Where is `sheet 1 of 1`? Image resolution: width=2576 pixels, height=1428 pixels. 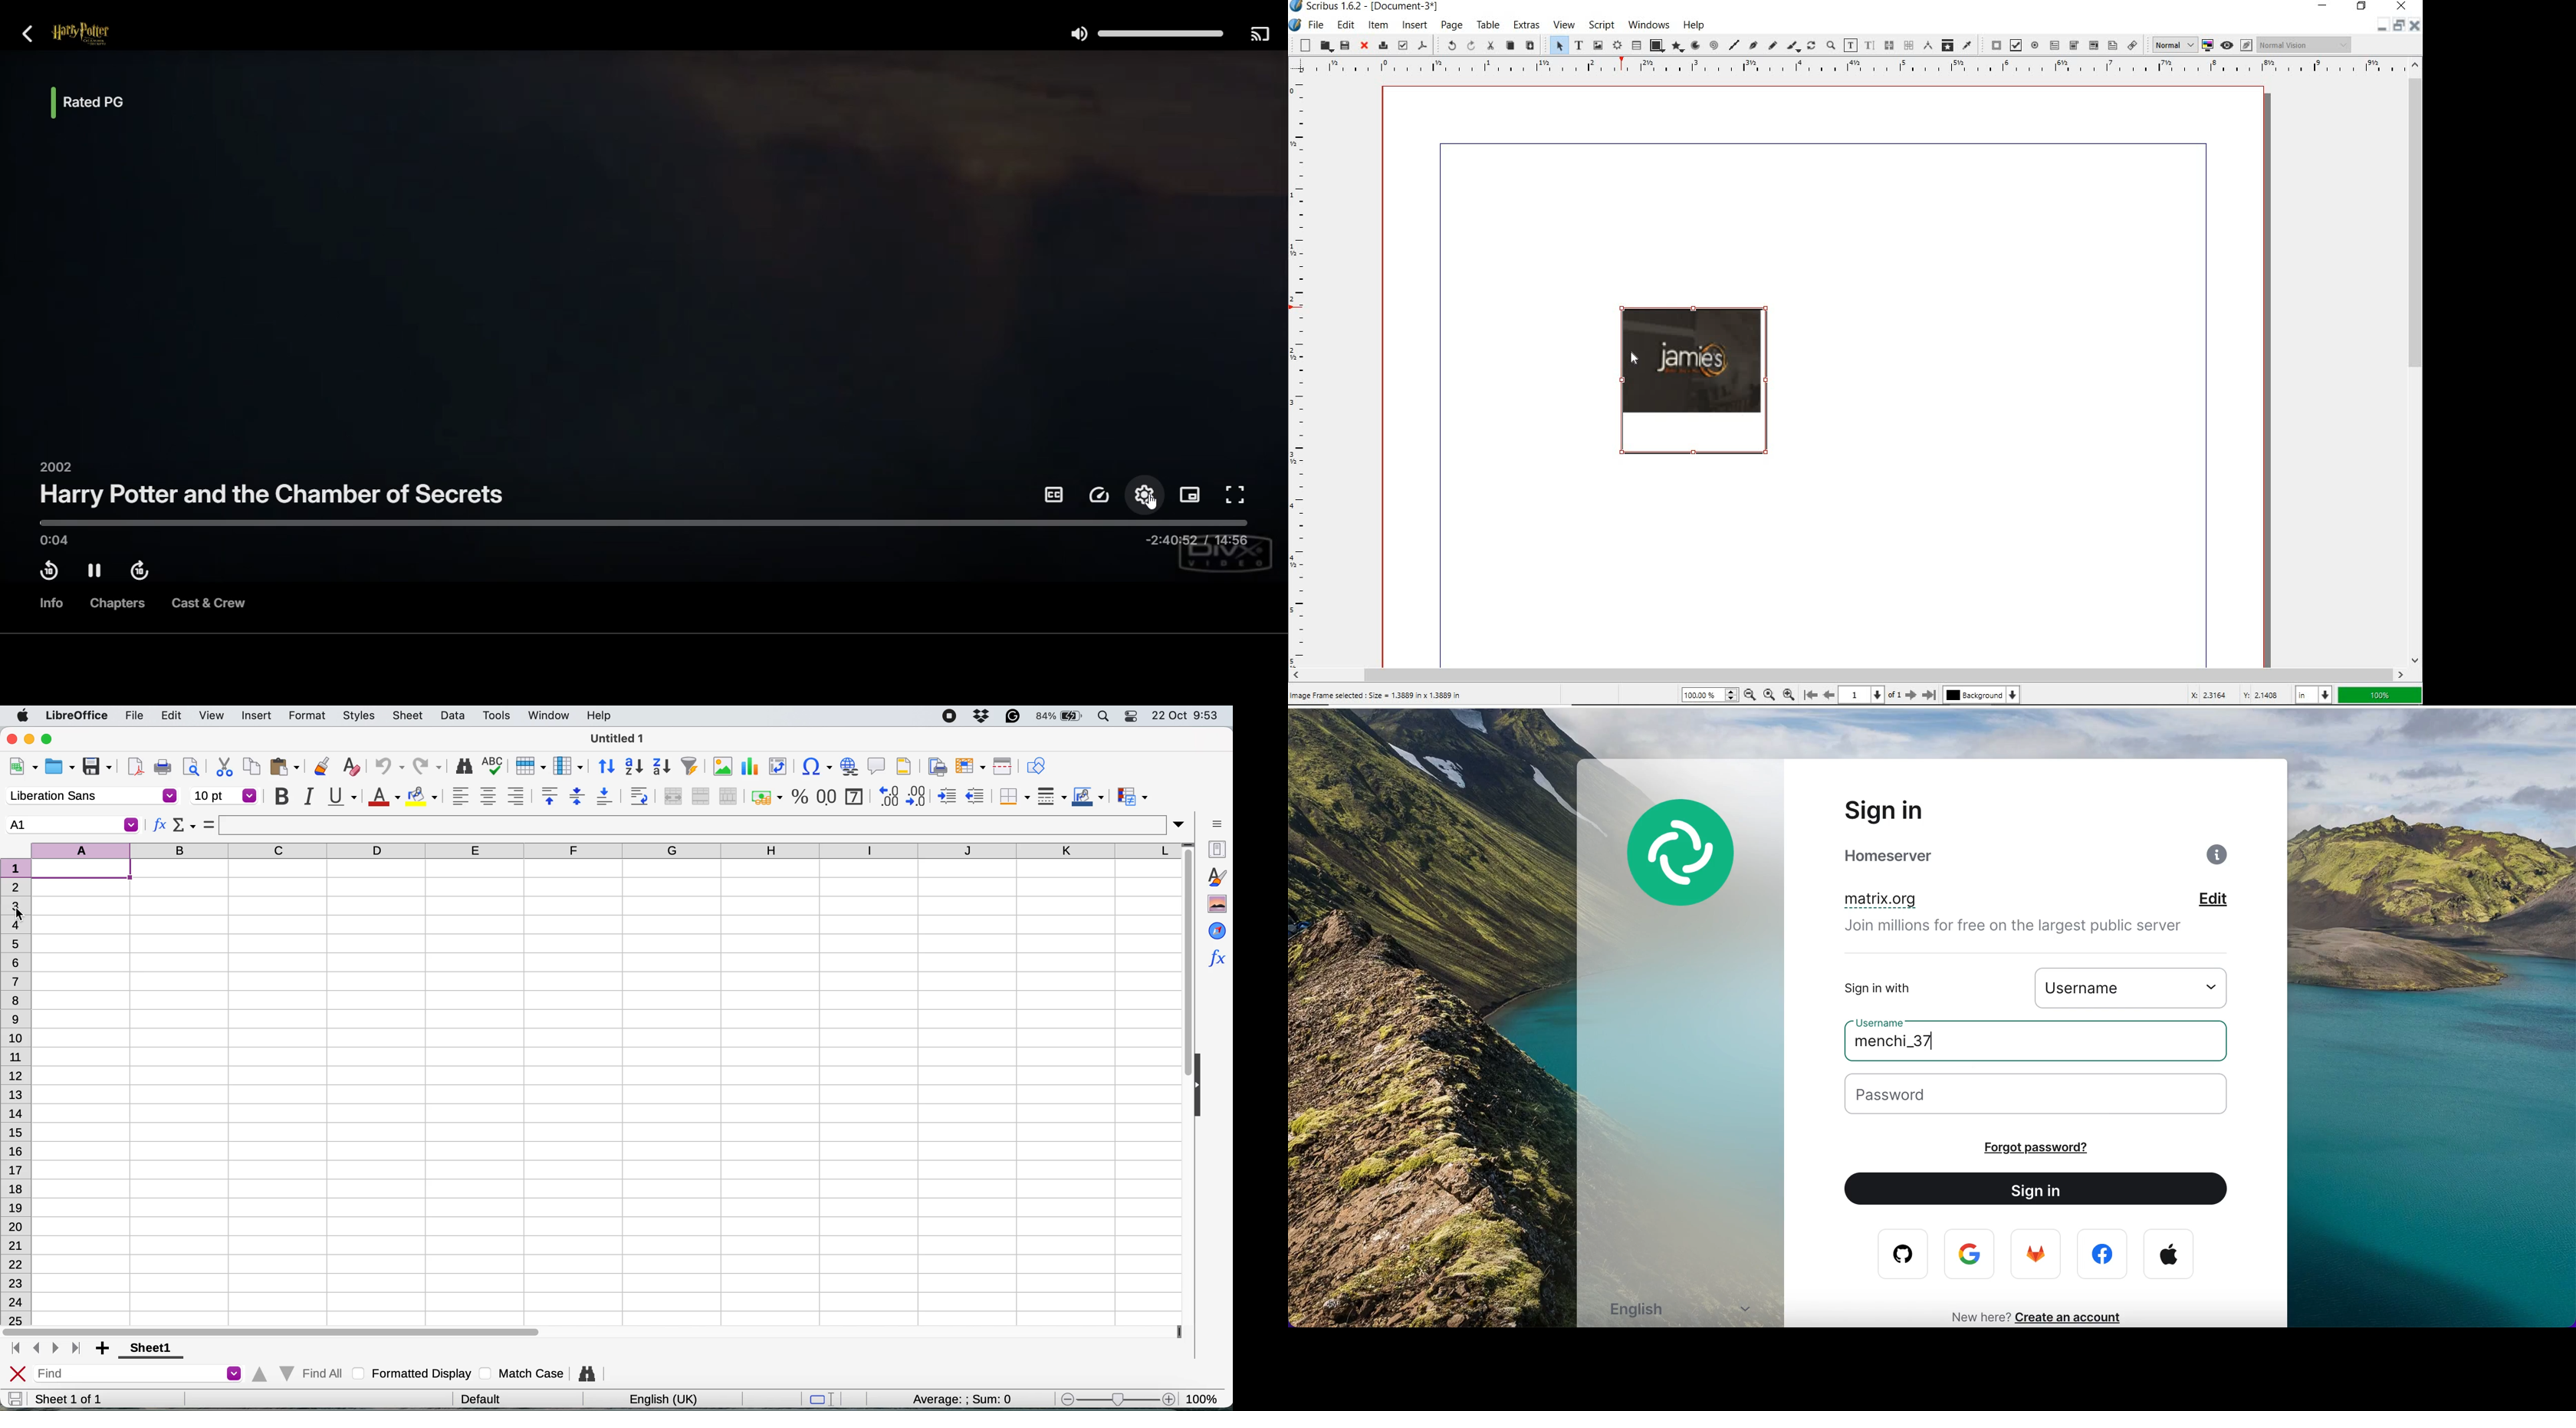
sheet 1 of 1 is located at coordinates (69, 1399).